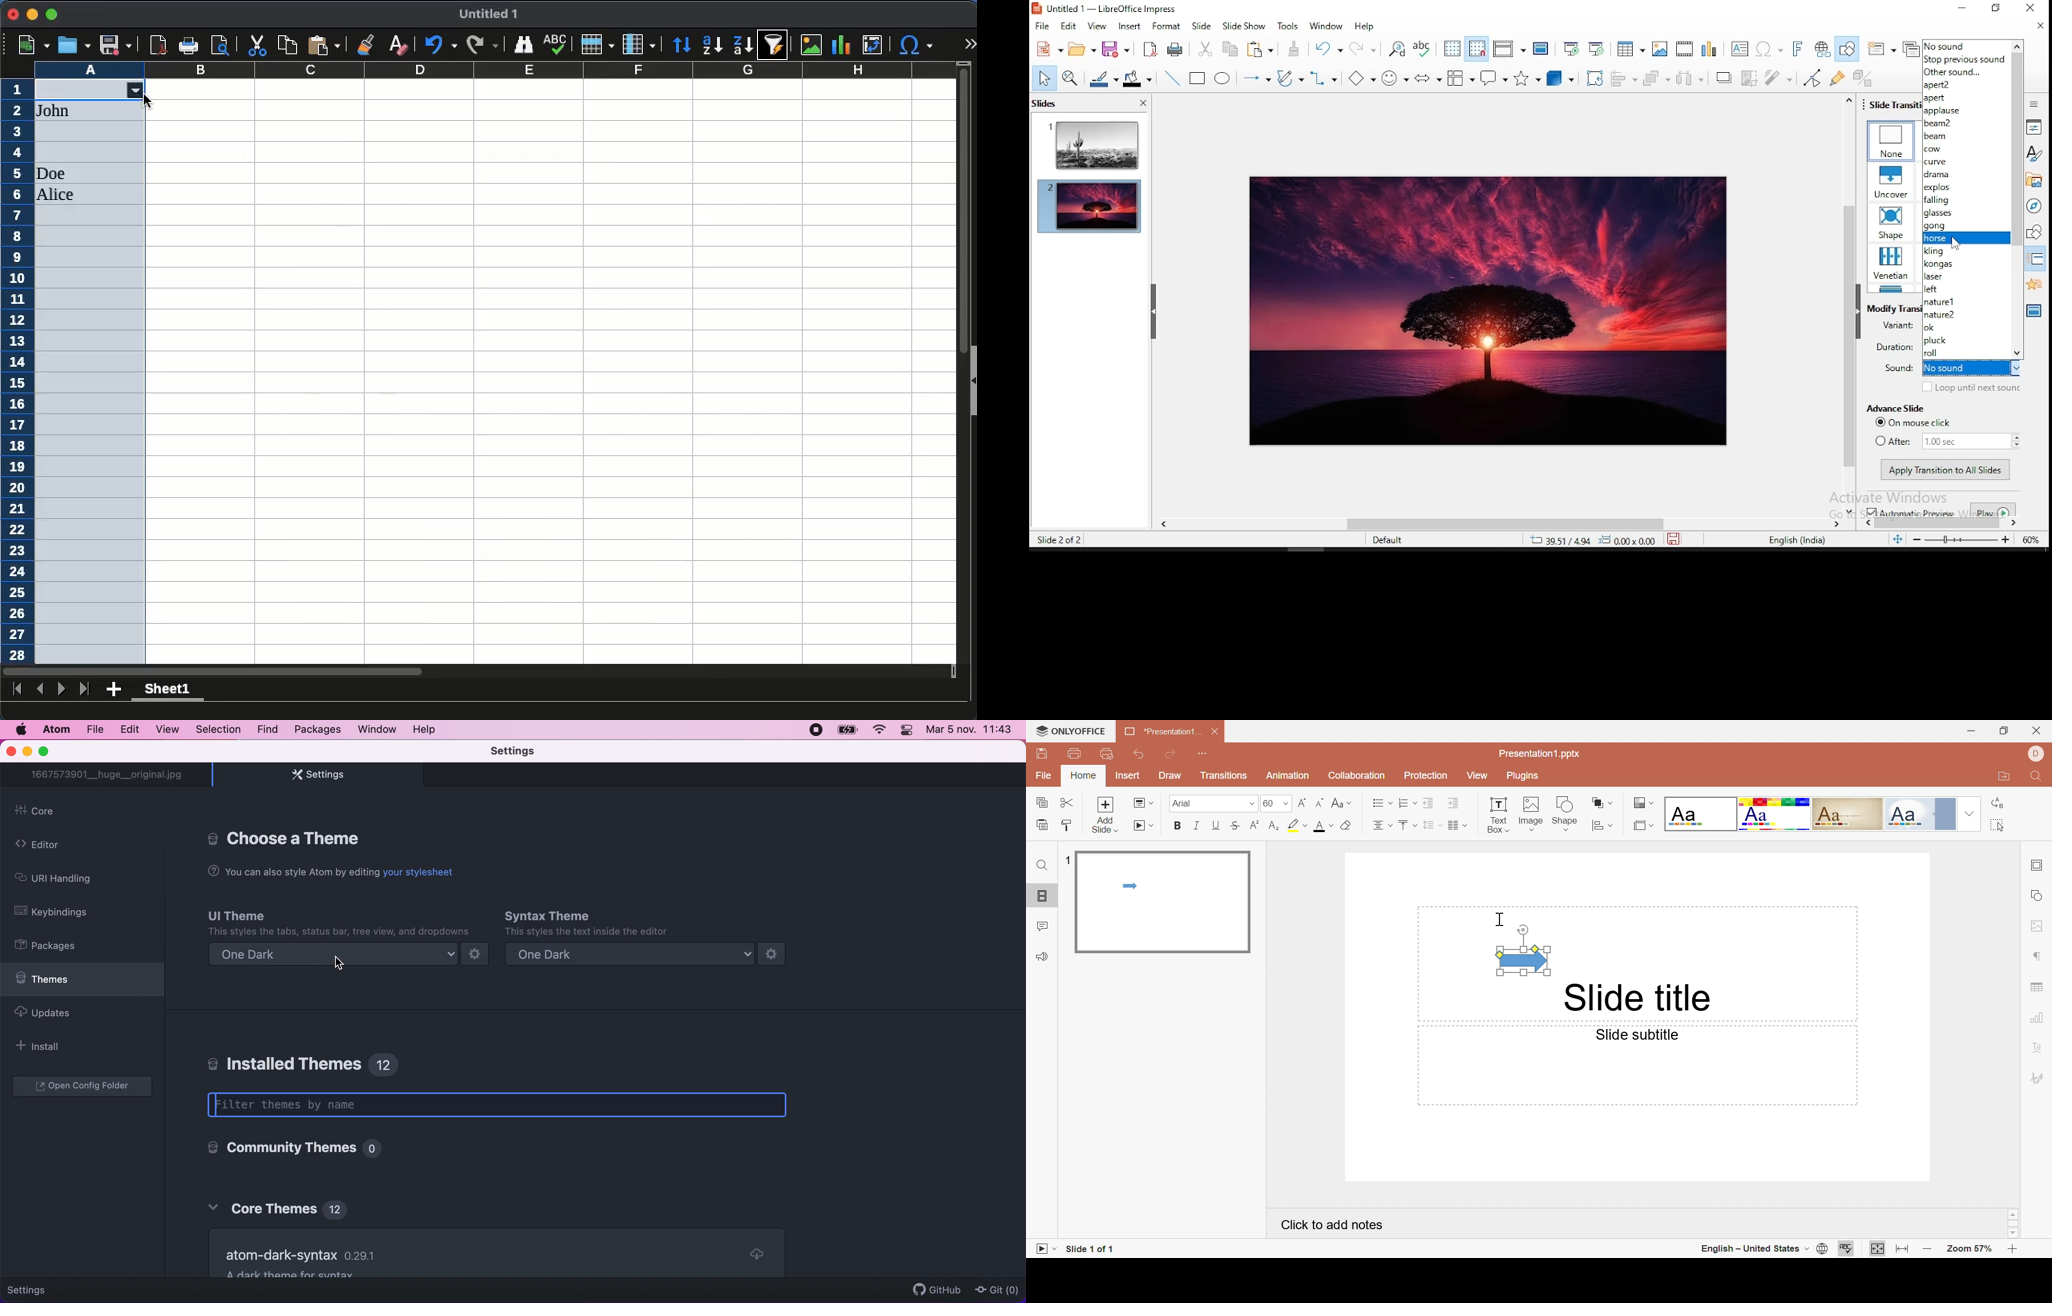 The width and height of the screenshot is (2072, 1316). I want to click on Save, so click(1041, 752).